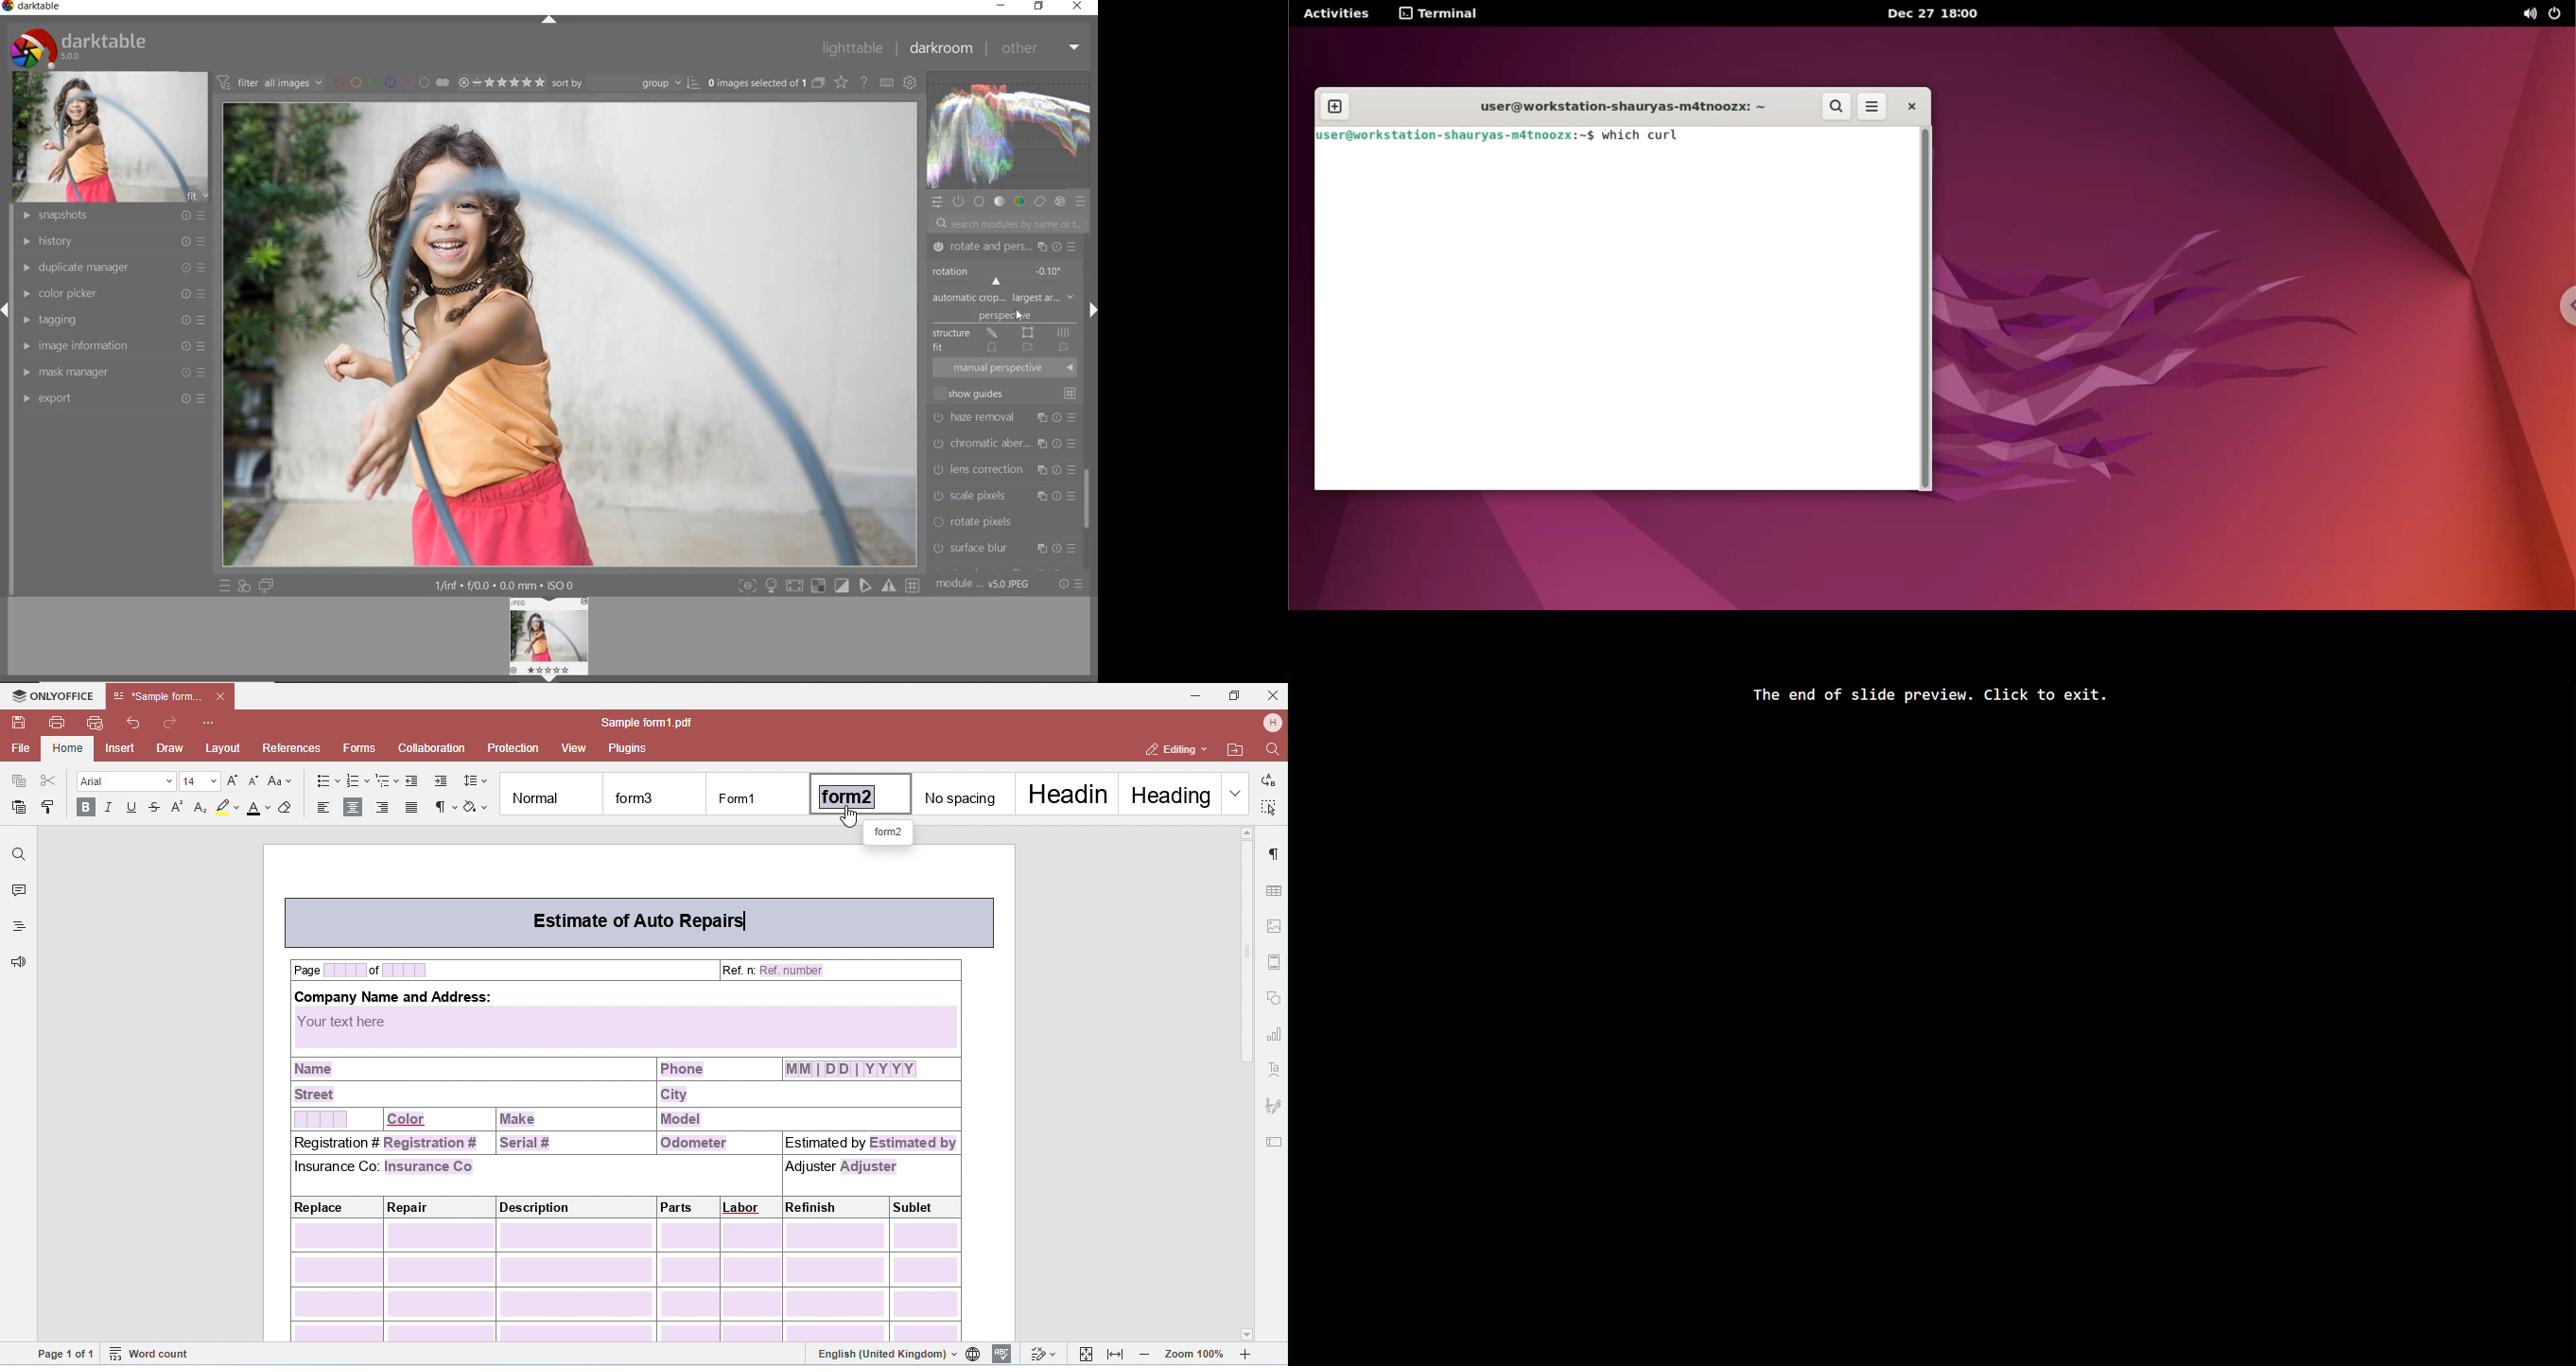 This screenshot has height=1372, width=2576. I want to click on lens correction, so click(1005, 468).